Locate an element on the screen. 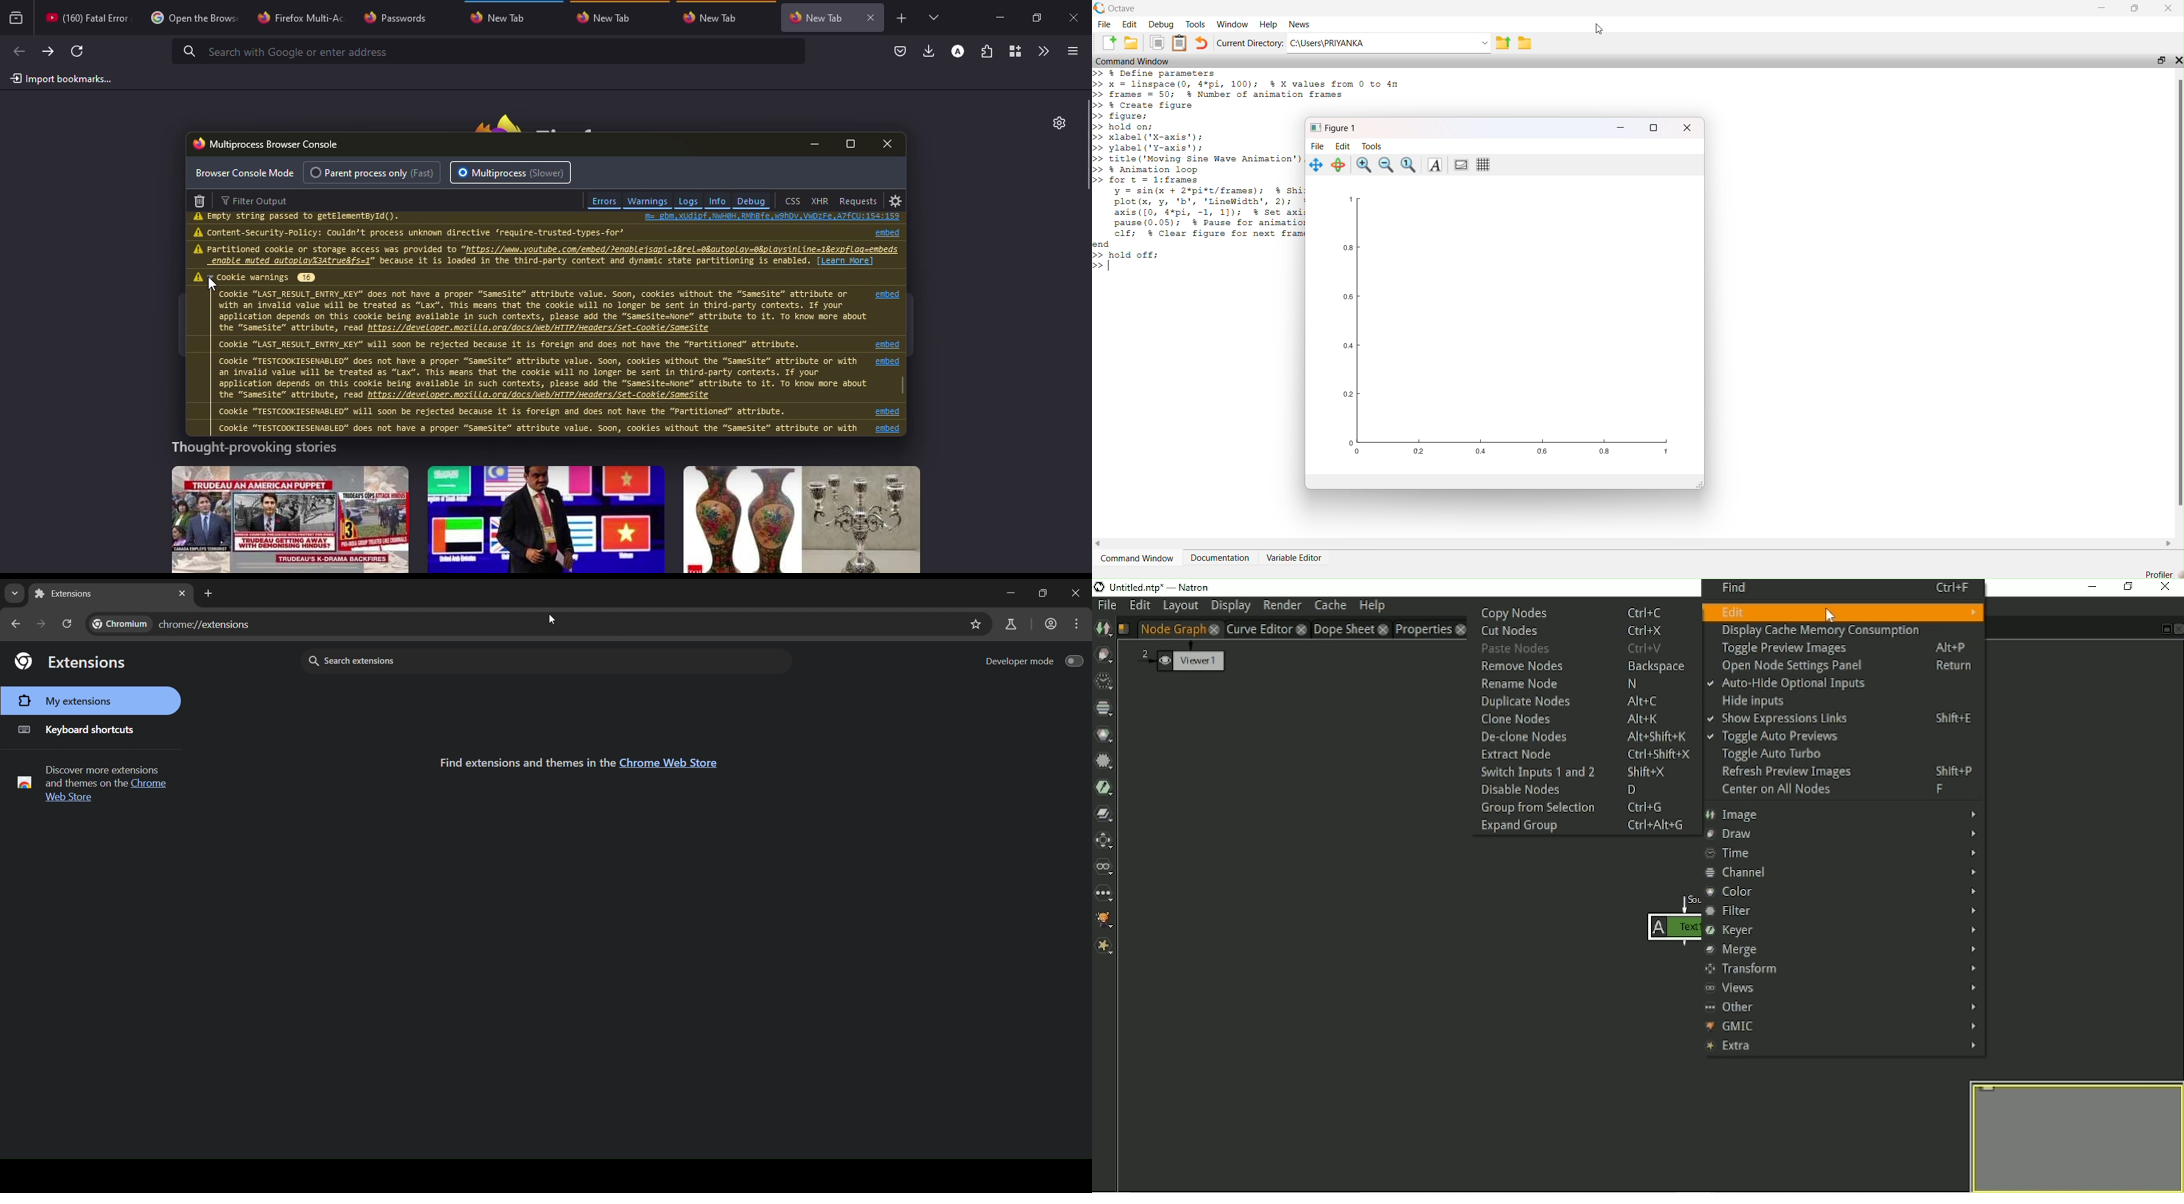  info is located at coordinates (717, 201).